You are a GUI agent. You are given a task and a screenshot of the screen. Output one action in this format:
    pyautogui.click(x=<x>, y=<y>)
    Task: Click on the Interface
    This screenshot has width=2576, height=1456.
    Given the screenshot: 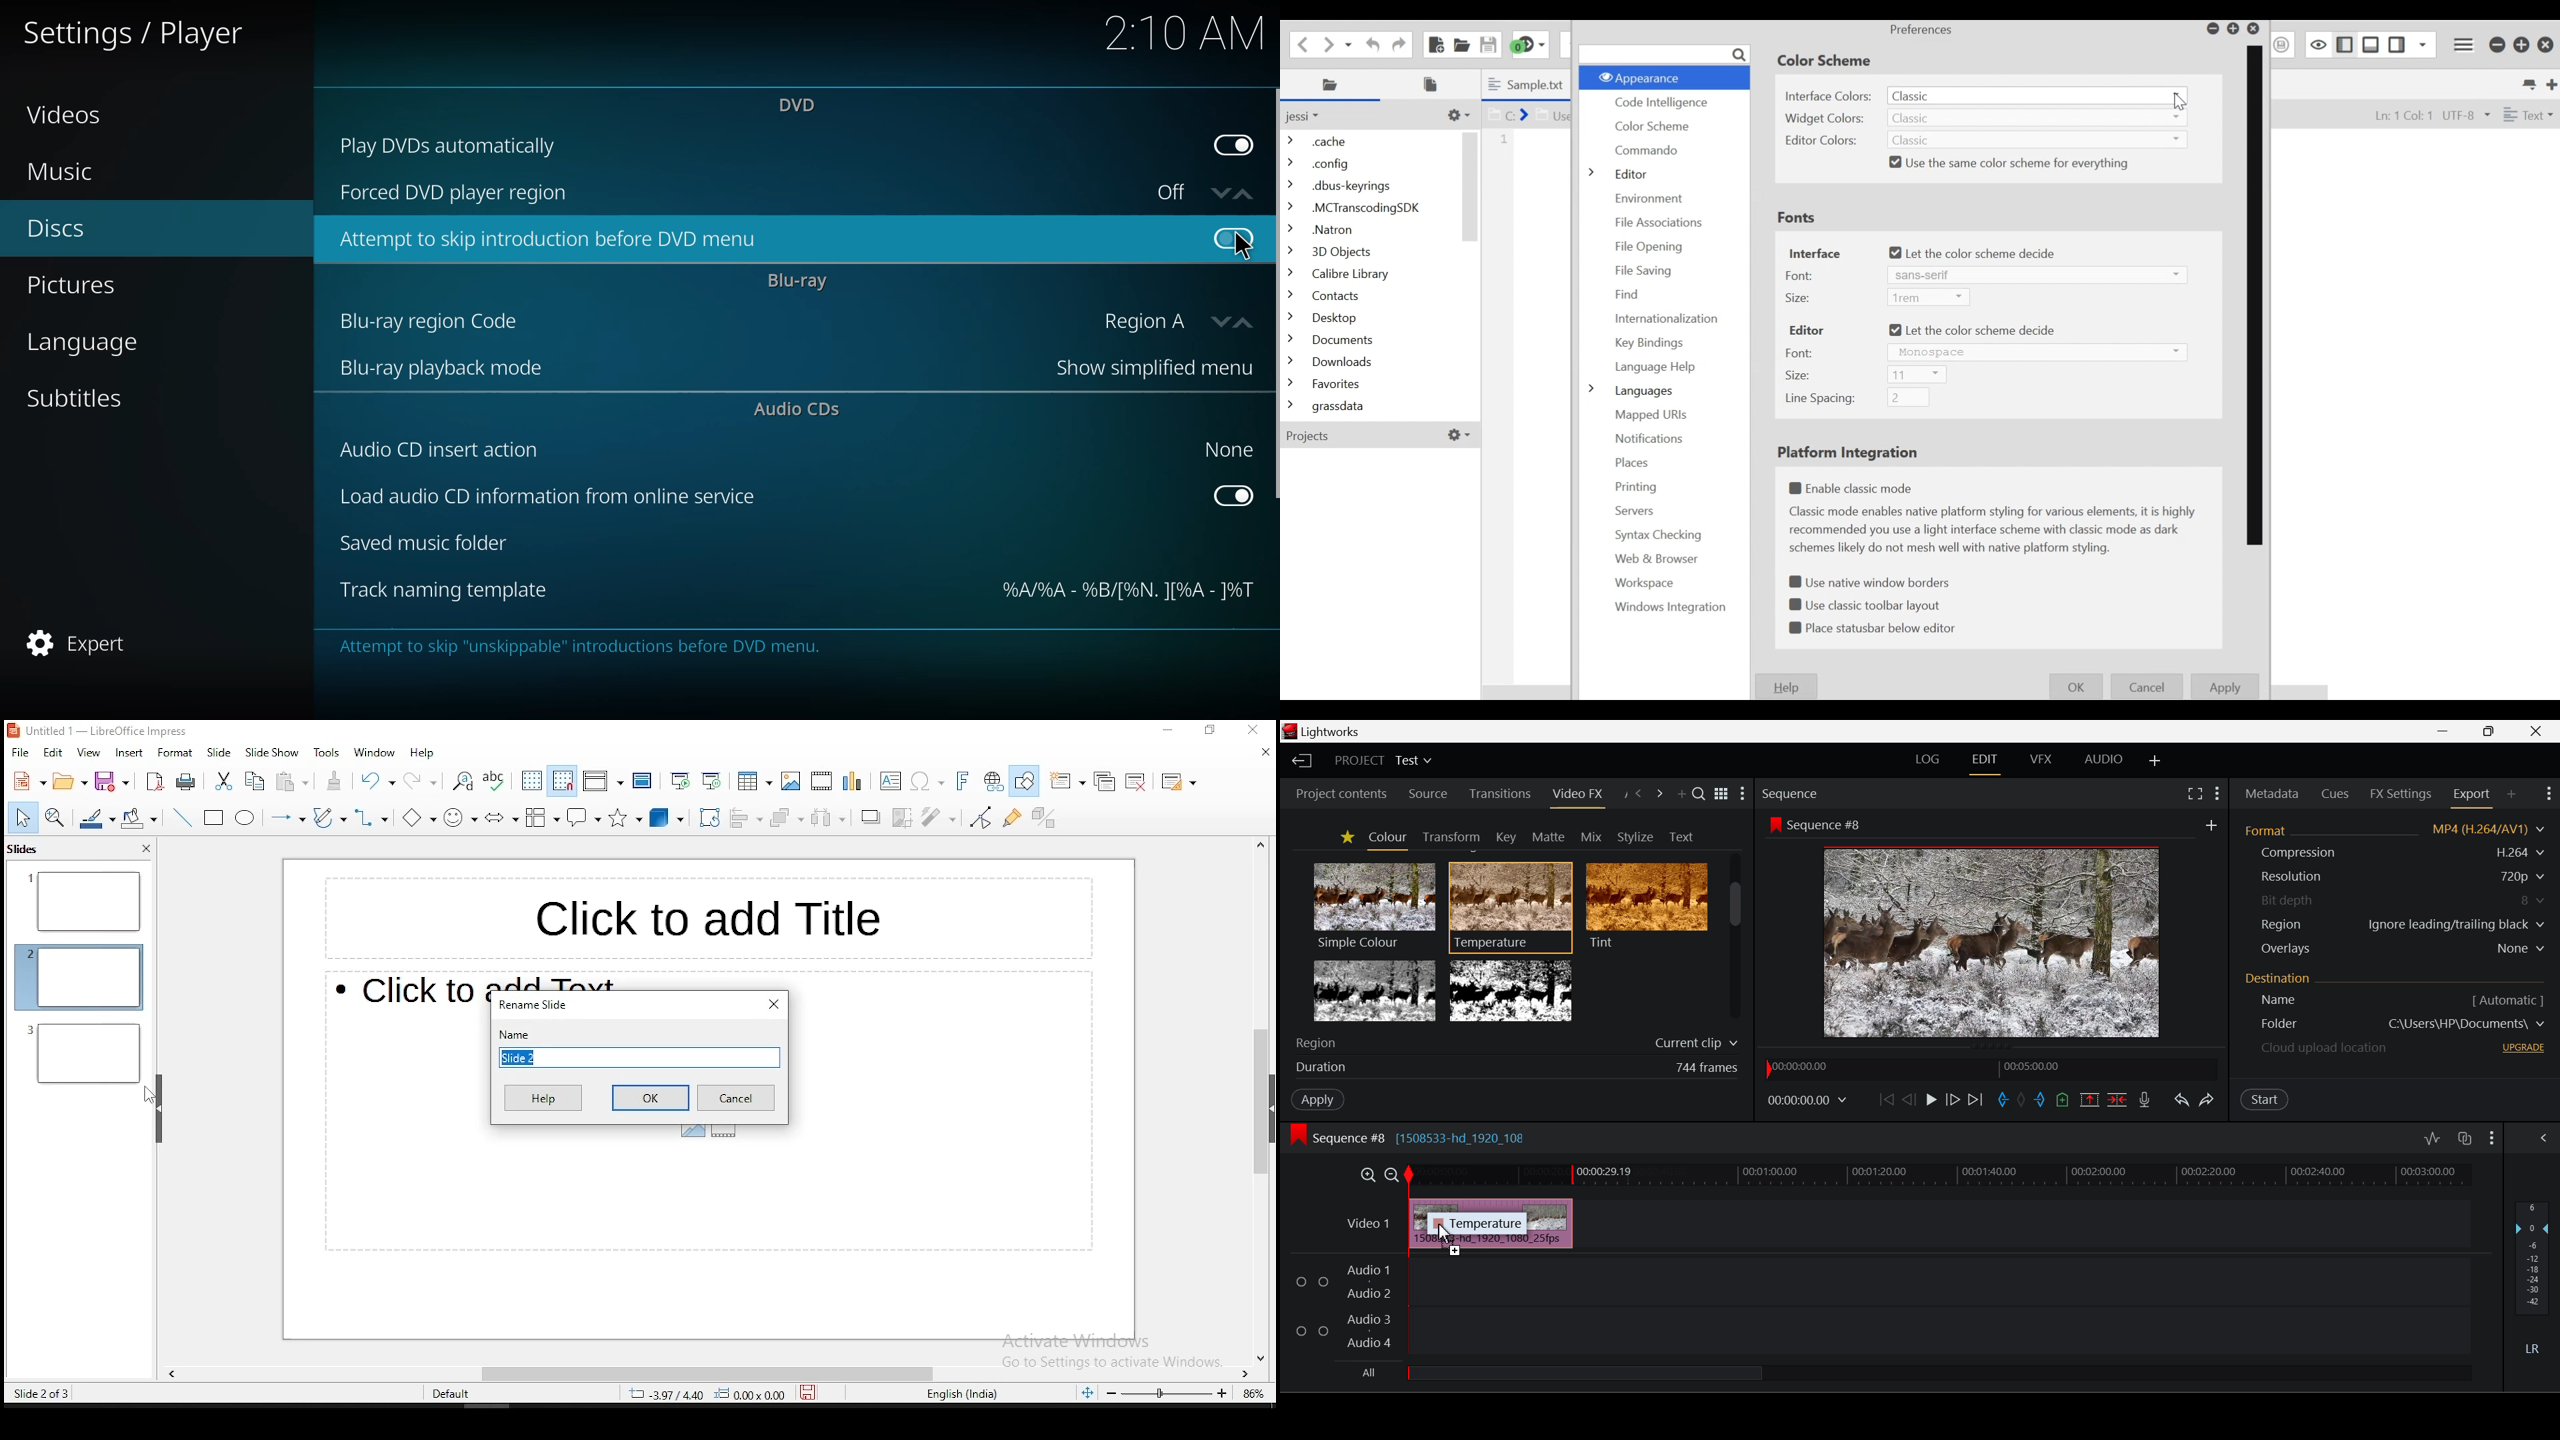 What is the action you would take?
    pyautogui.click(x=1815, y=252)
    